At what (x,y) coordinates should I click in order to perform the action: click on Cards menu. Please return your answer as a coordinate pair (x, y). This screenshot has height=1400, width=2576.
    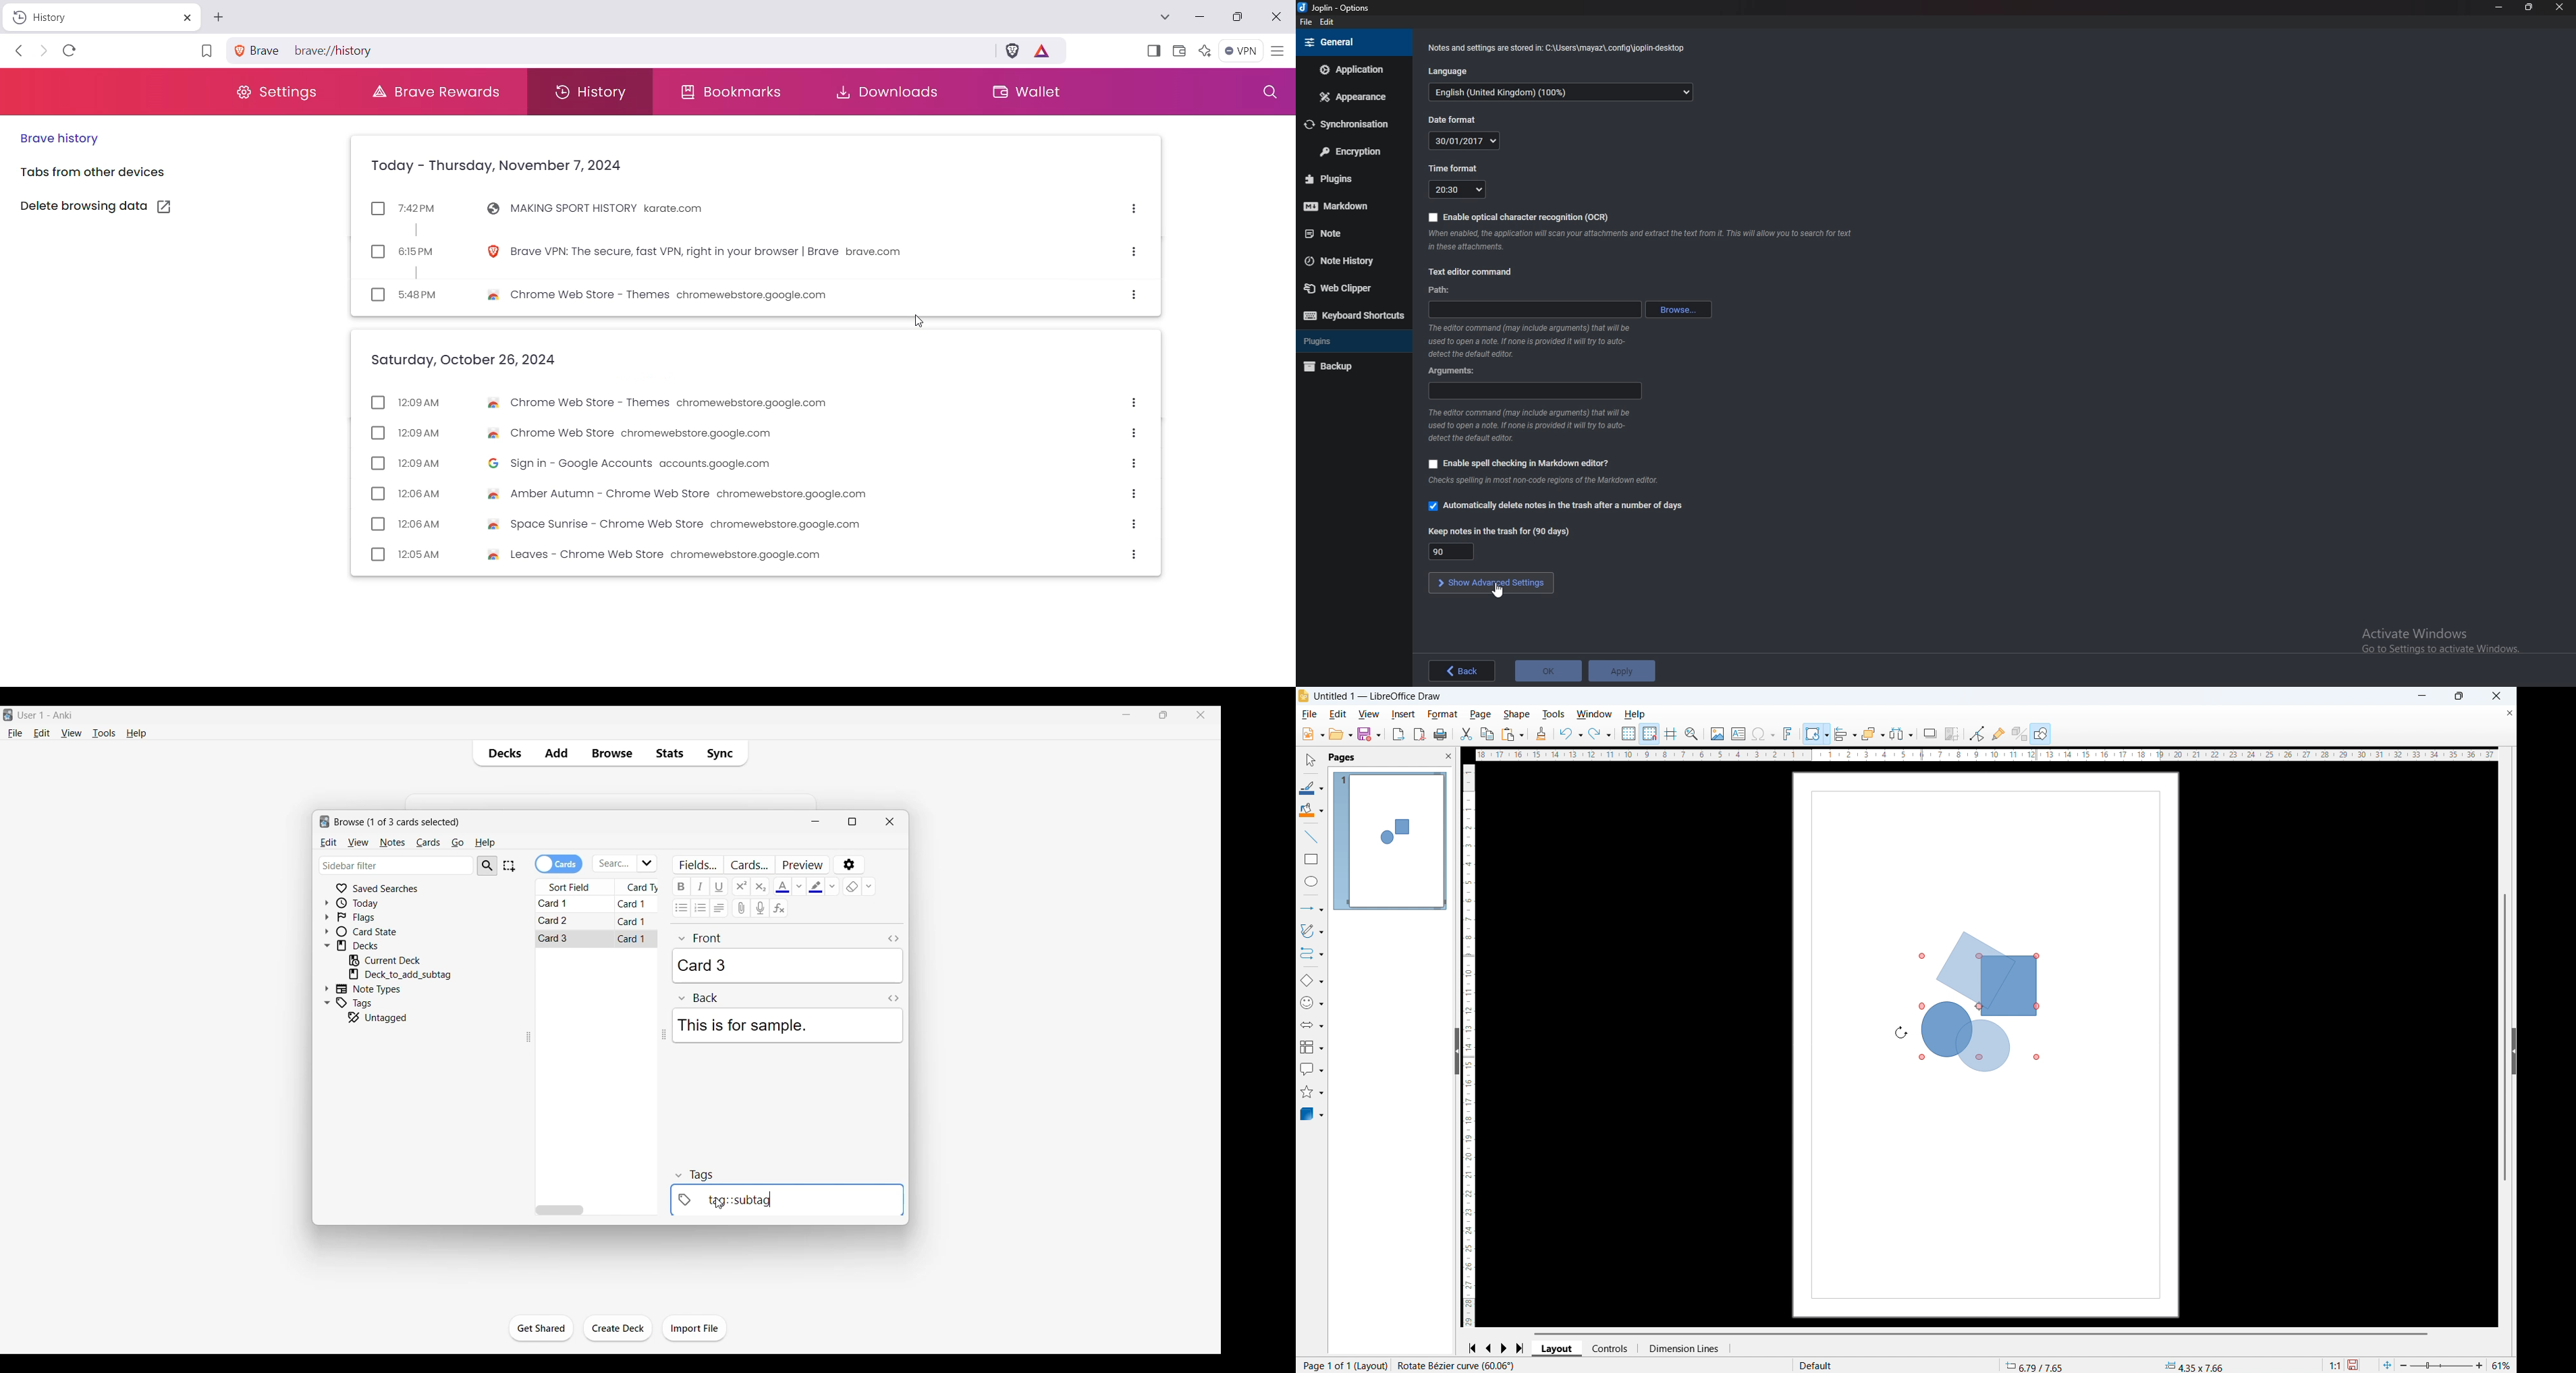
    Looking at the image, I should click on (428, 843).